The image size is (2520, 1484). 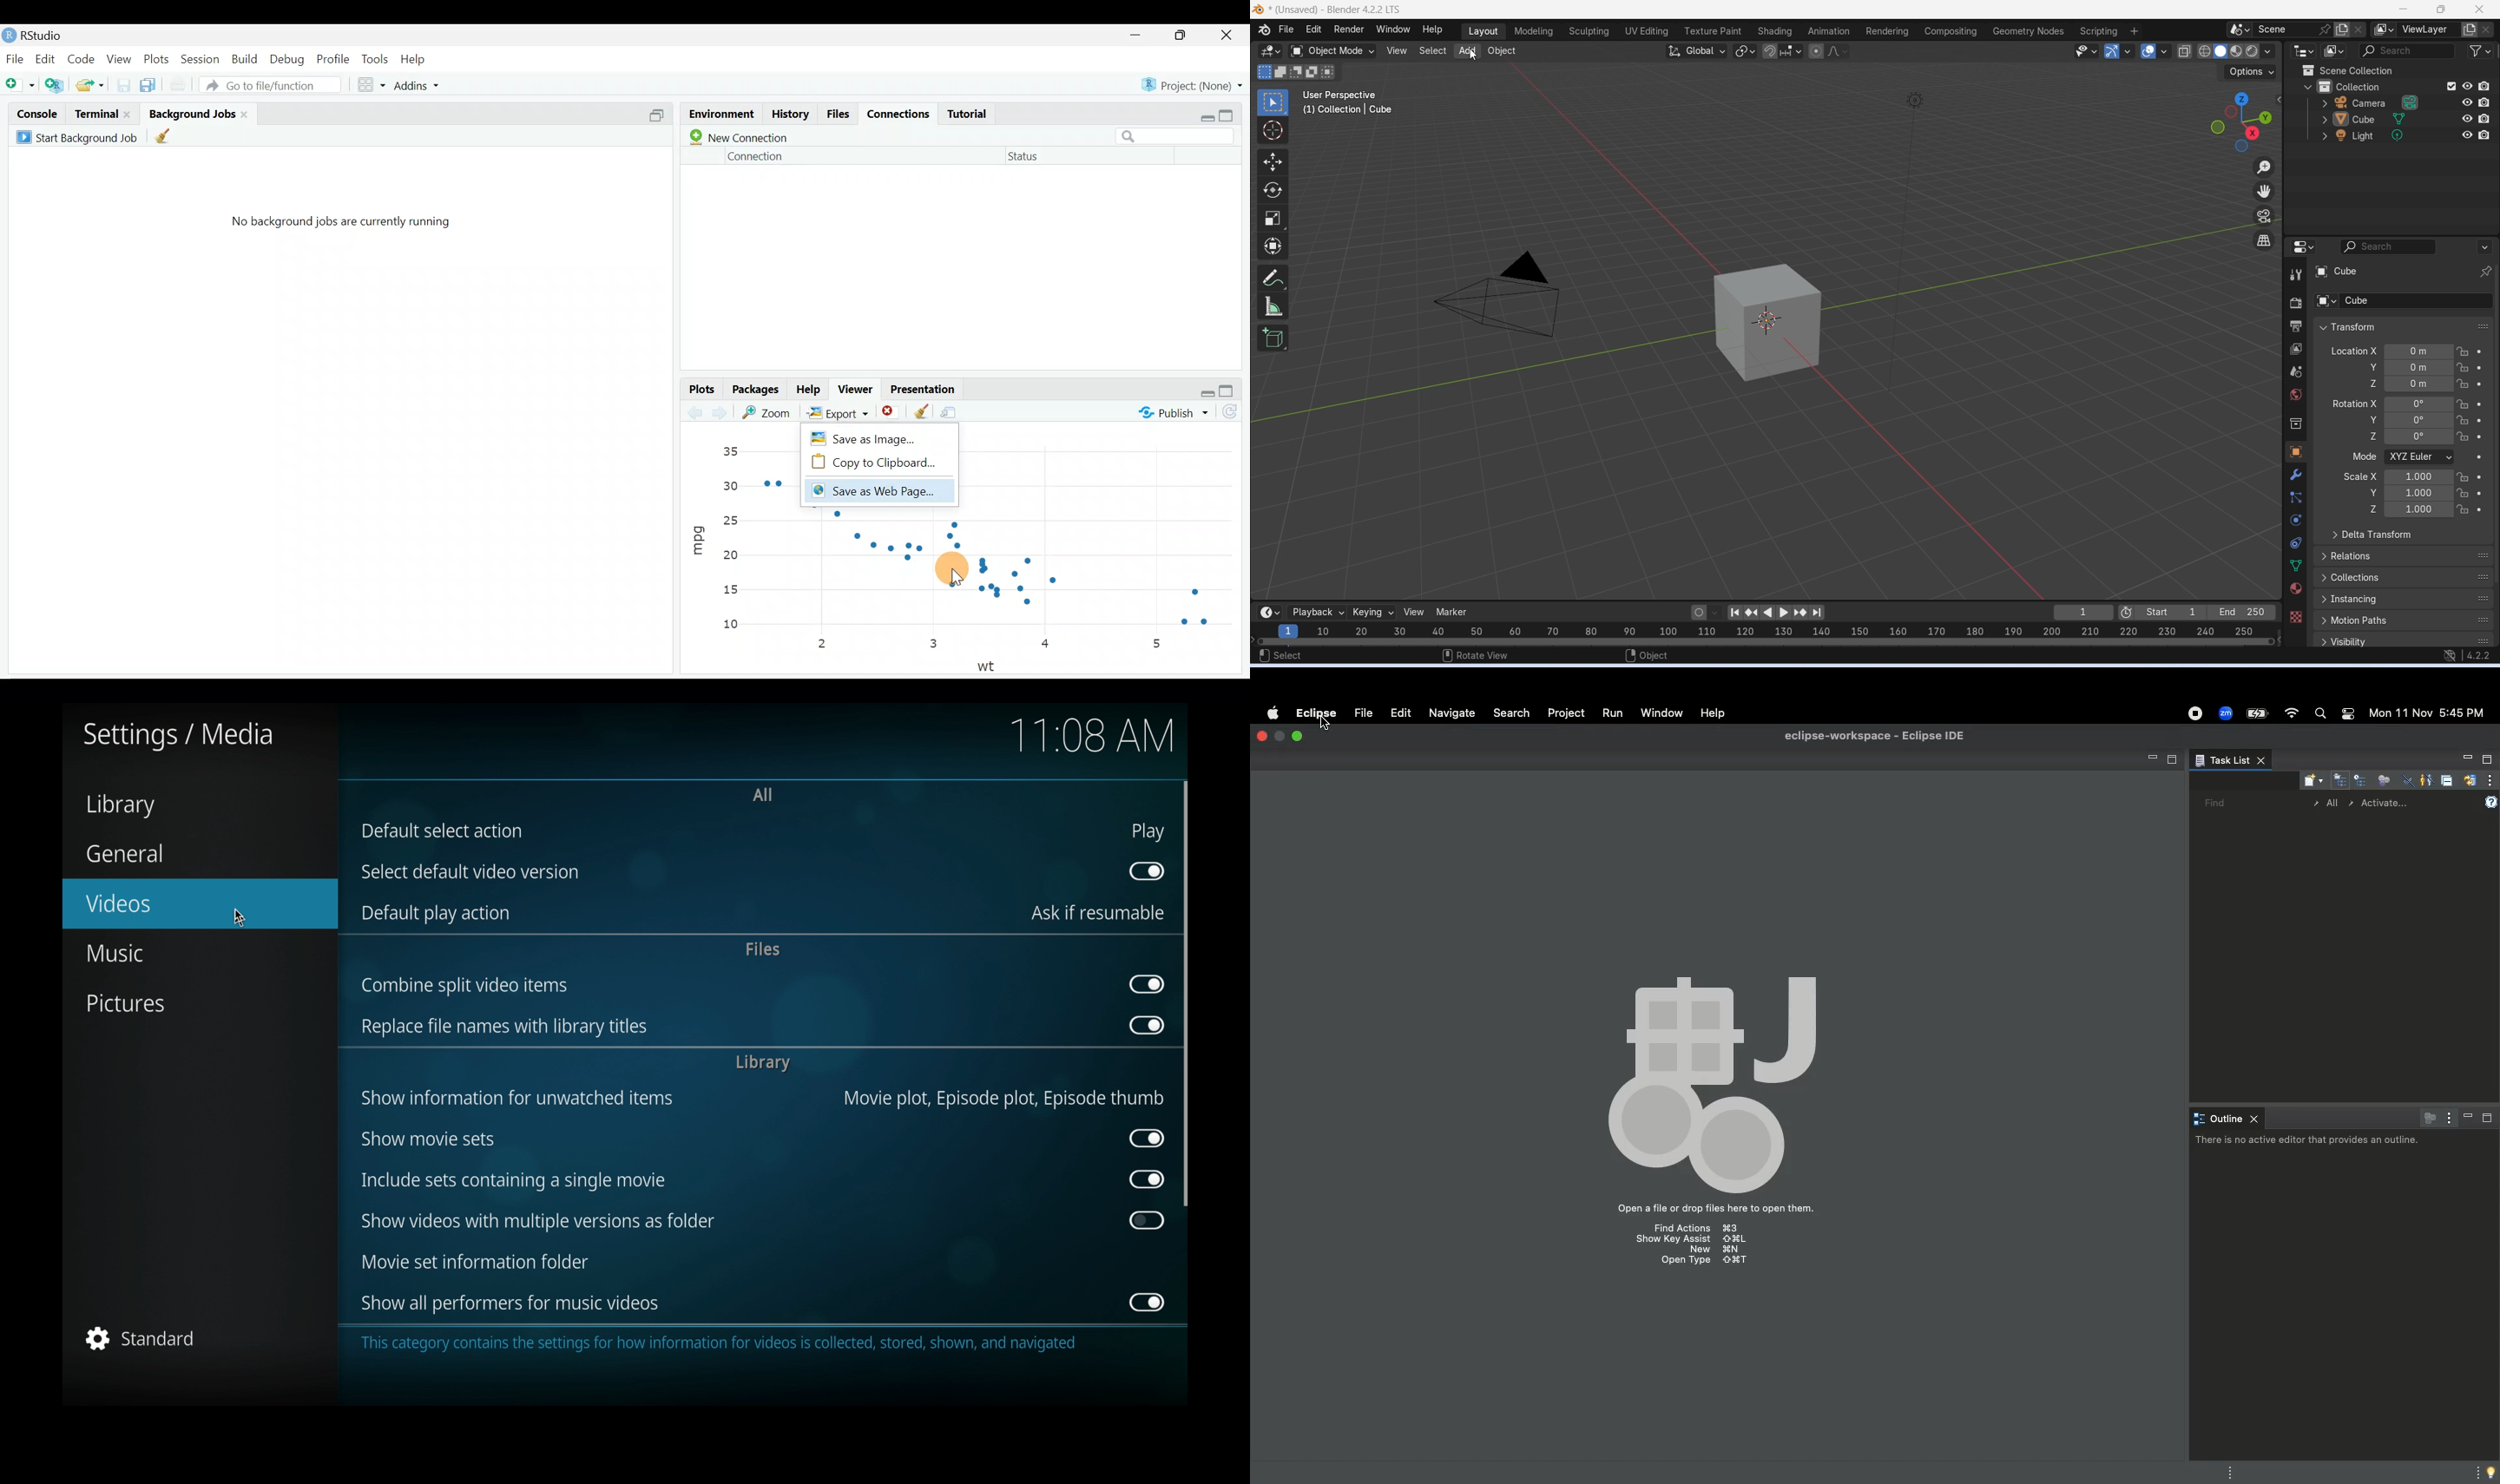 What do you see at coordinates (2480, 384) in the screenshot?
I see `animate property` at bounding box center [2480, 384].